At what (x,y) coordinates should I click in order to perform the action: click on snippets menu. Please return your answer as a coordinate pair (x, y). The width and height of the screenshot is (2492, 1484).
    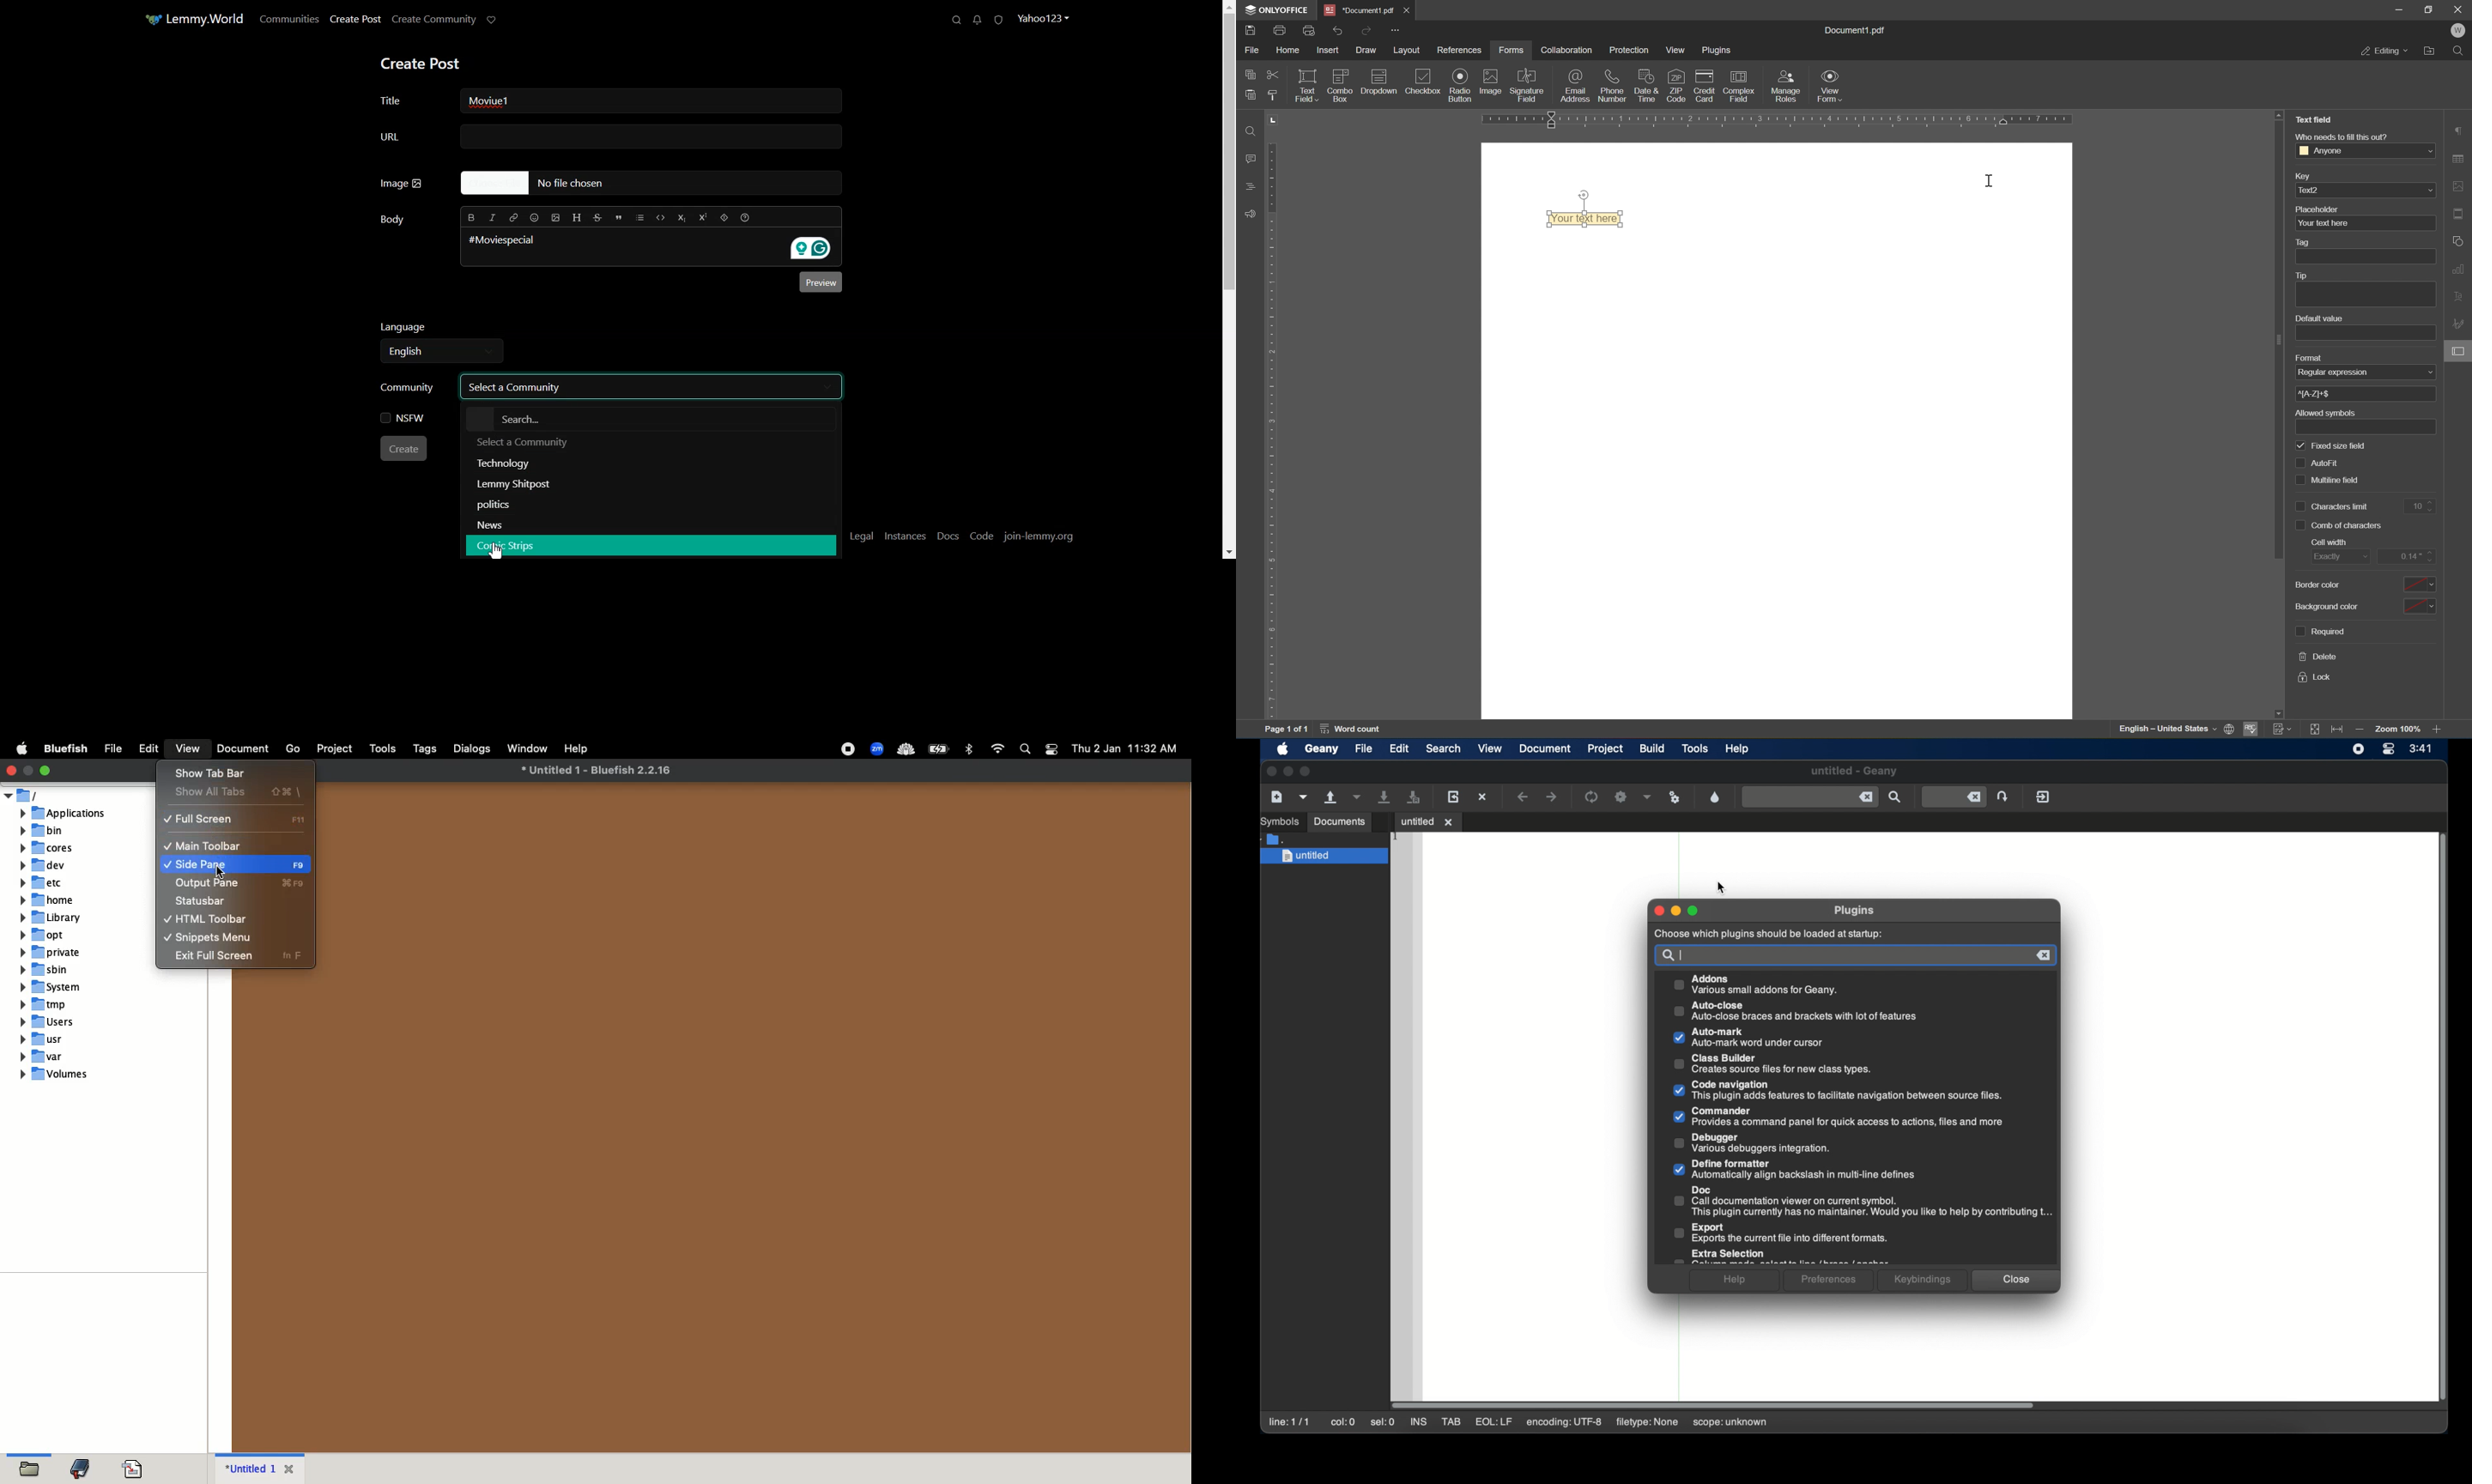
    Looking at the image, I should click on (209, 937).